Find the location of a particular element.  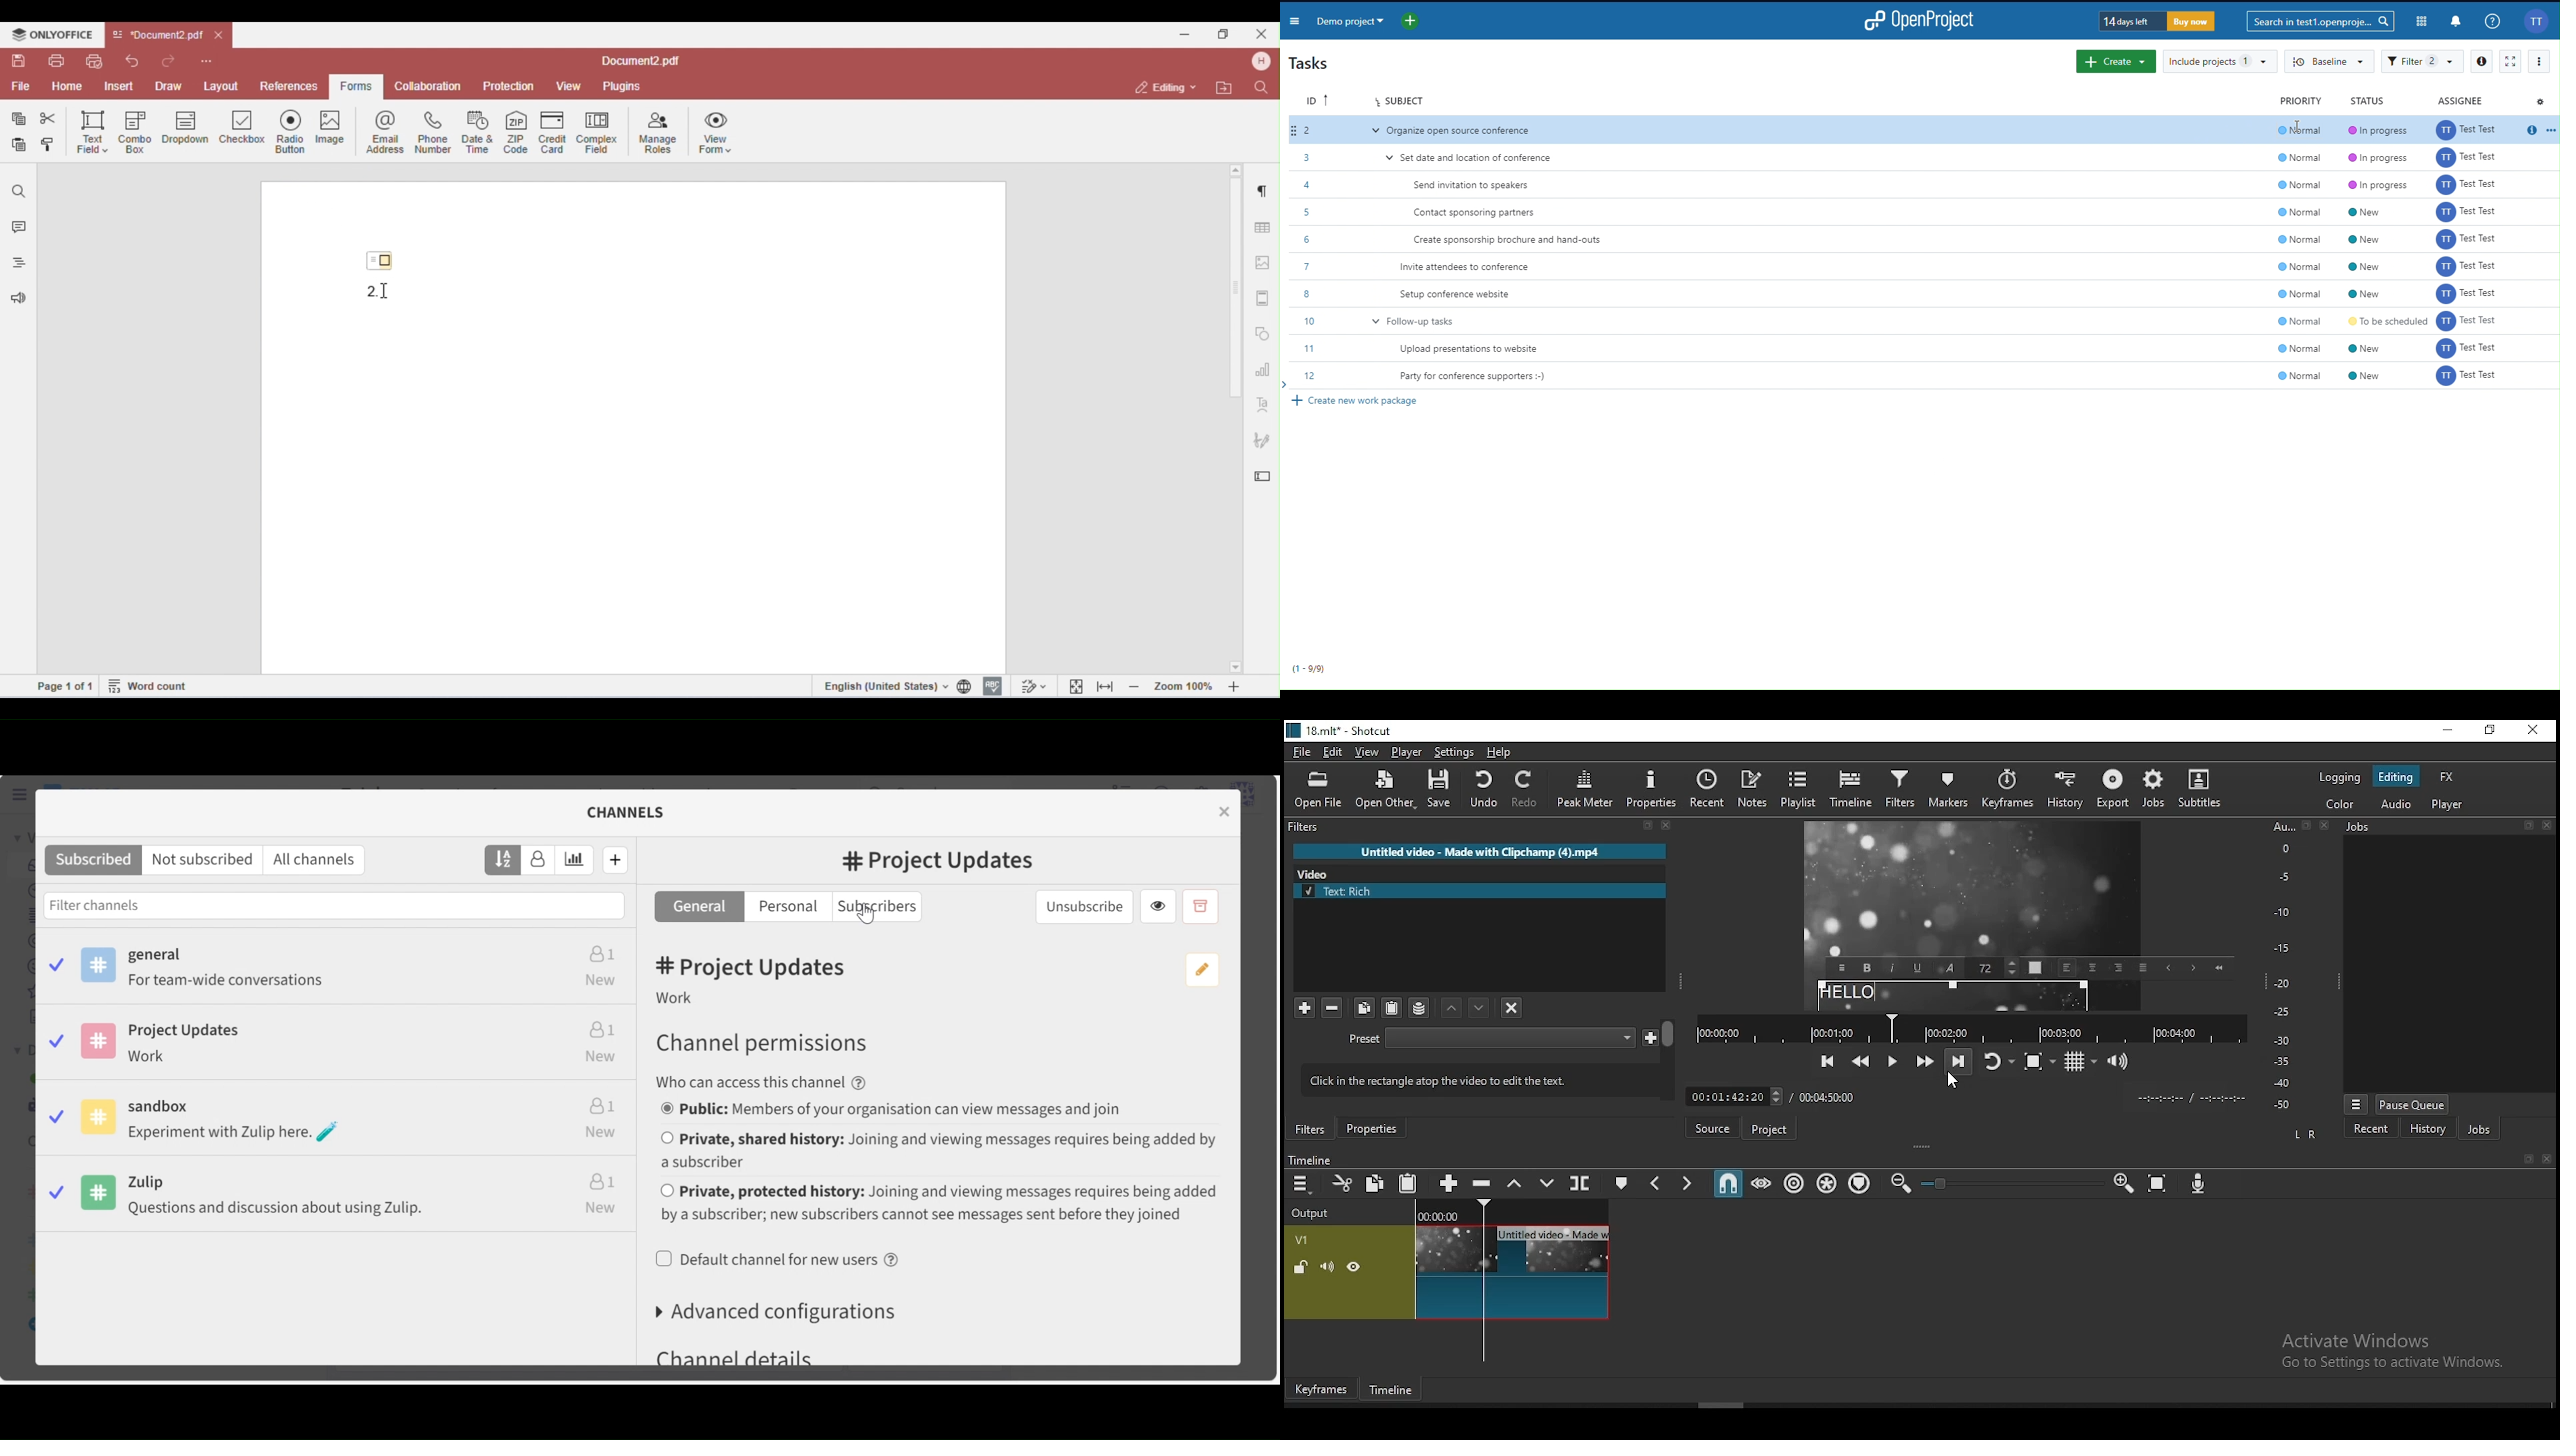

Right align is located at coordinates (2118, 966).